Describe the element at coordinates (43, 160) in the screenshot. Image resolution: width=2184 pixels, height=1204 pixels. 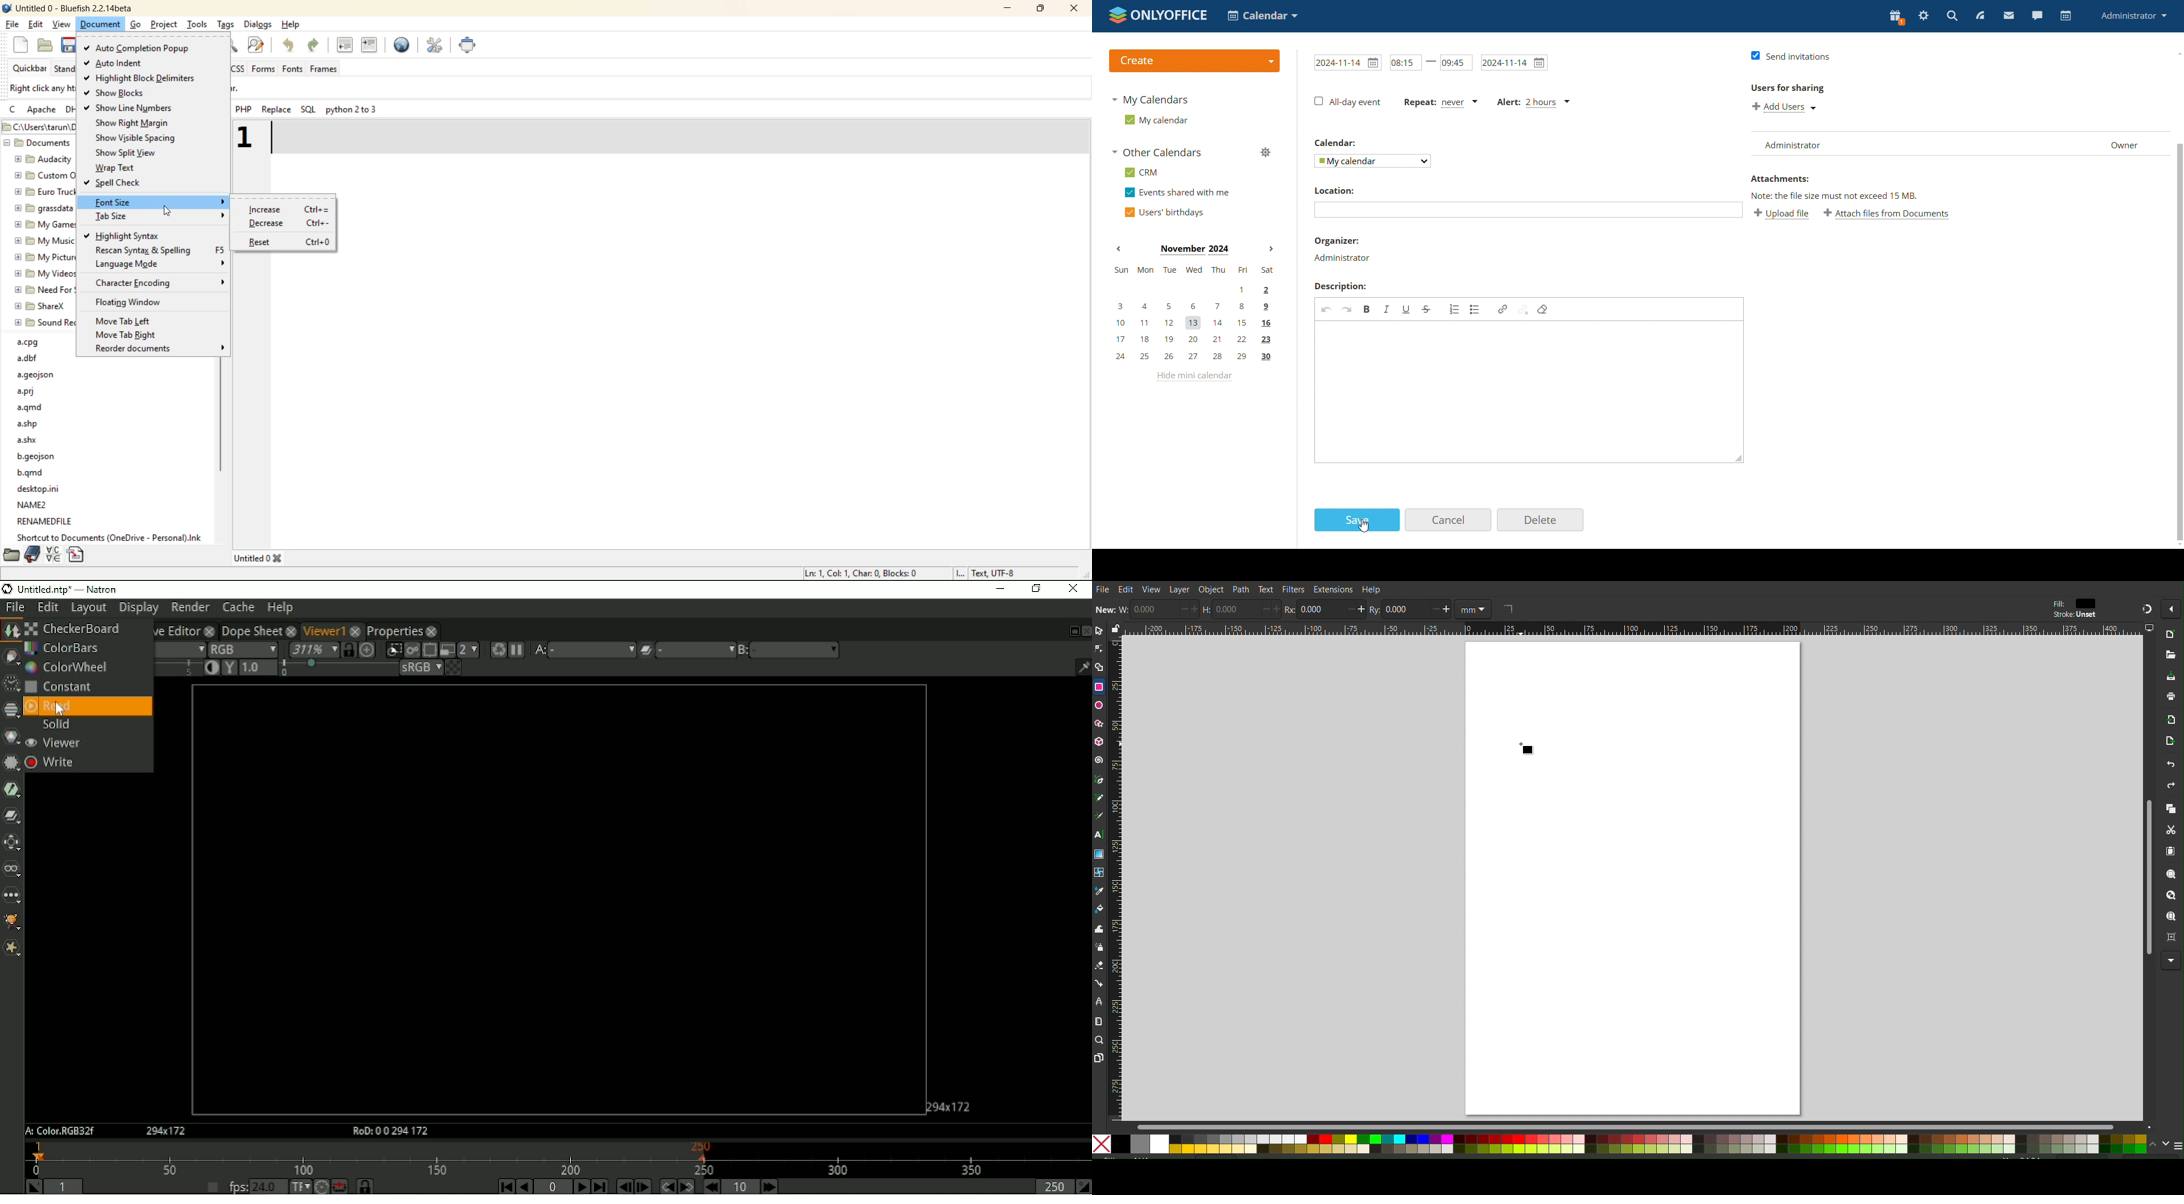
I see `audacity` at that location.